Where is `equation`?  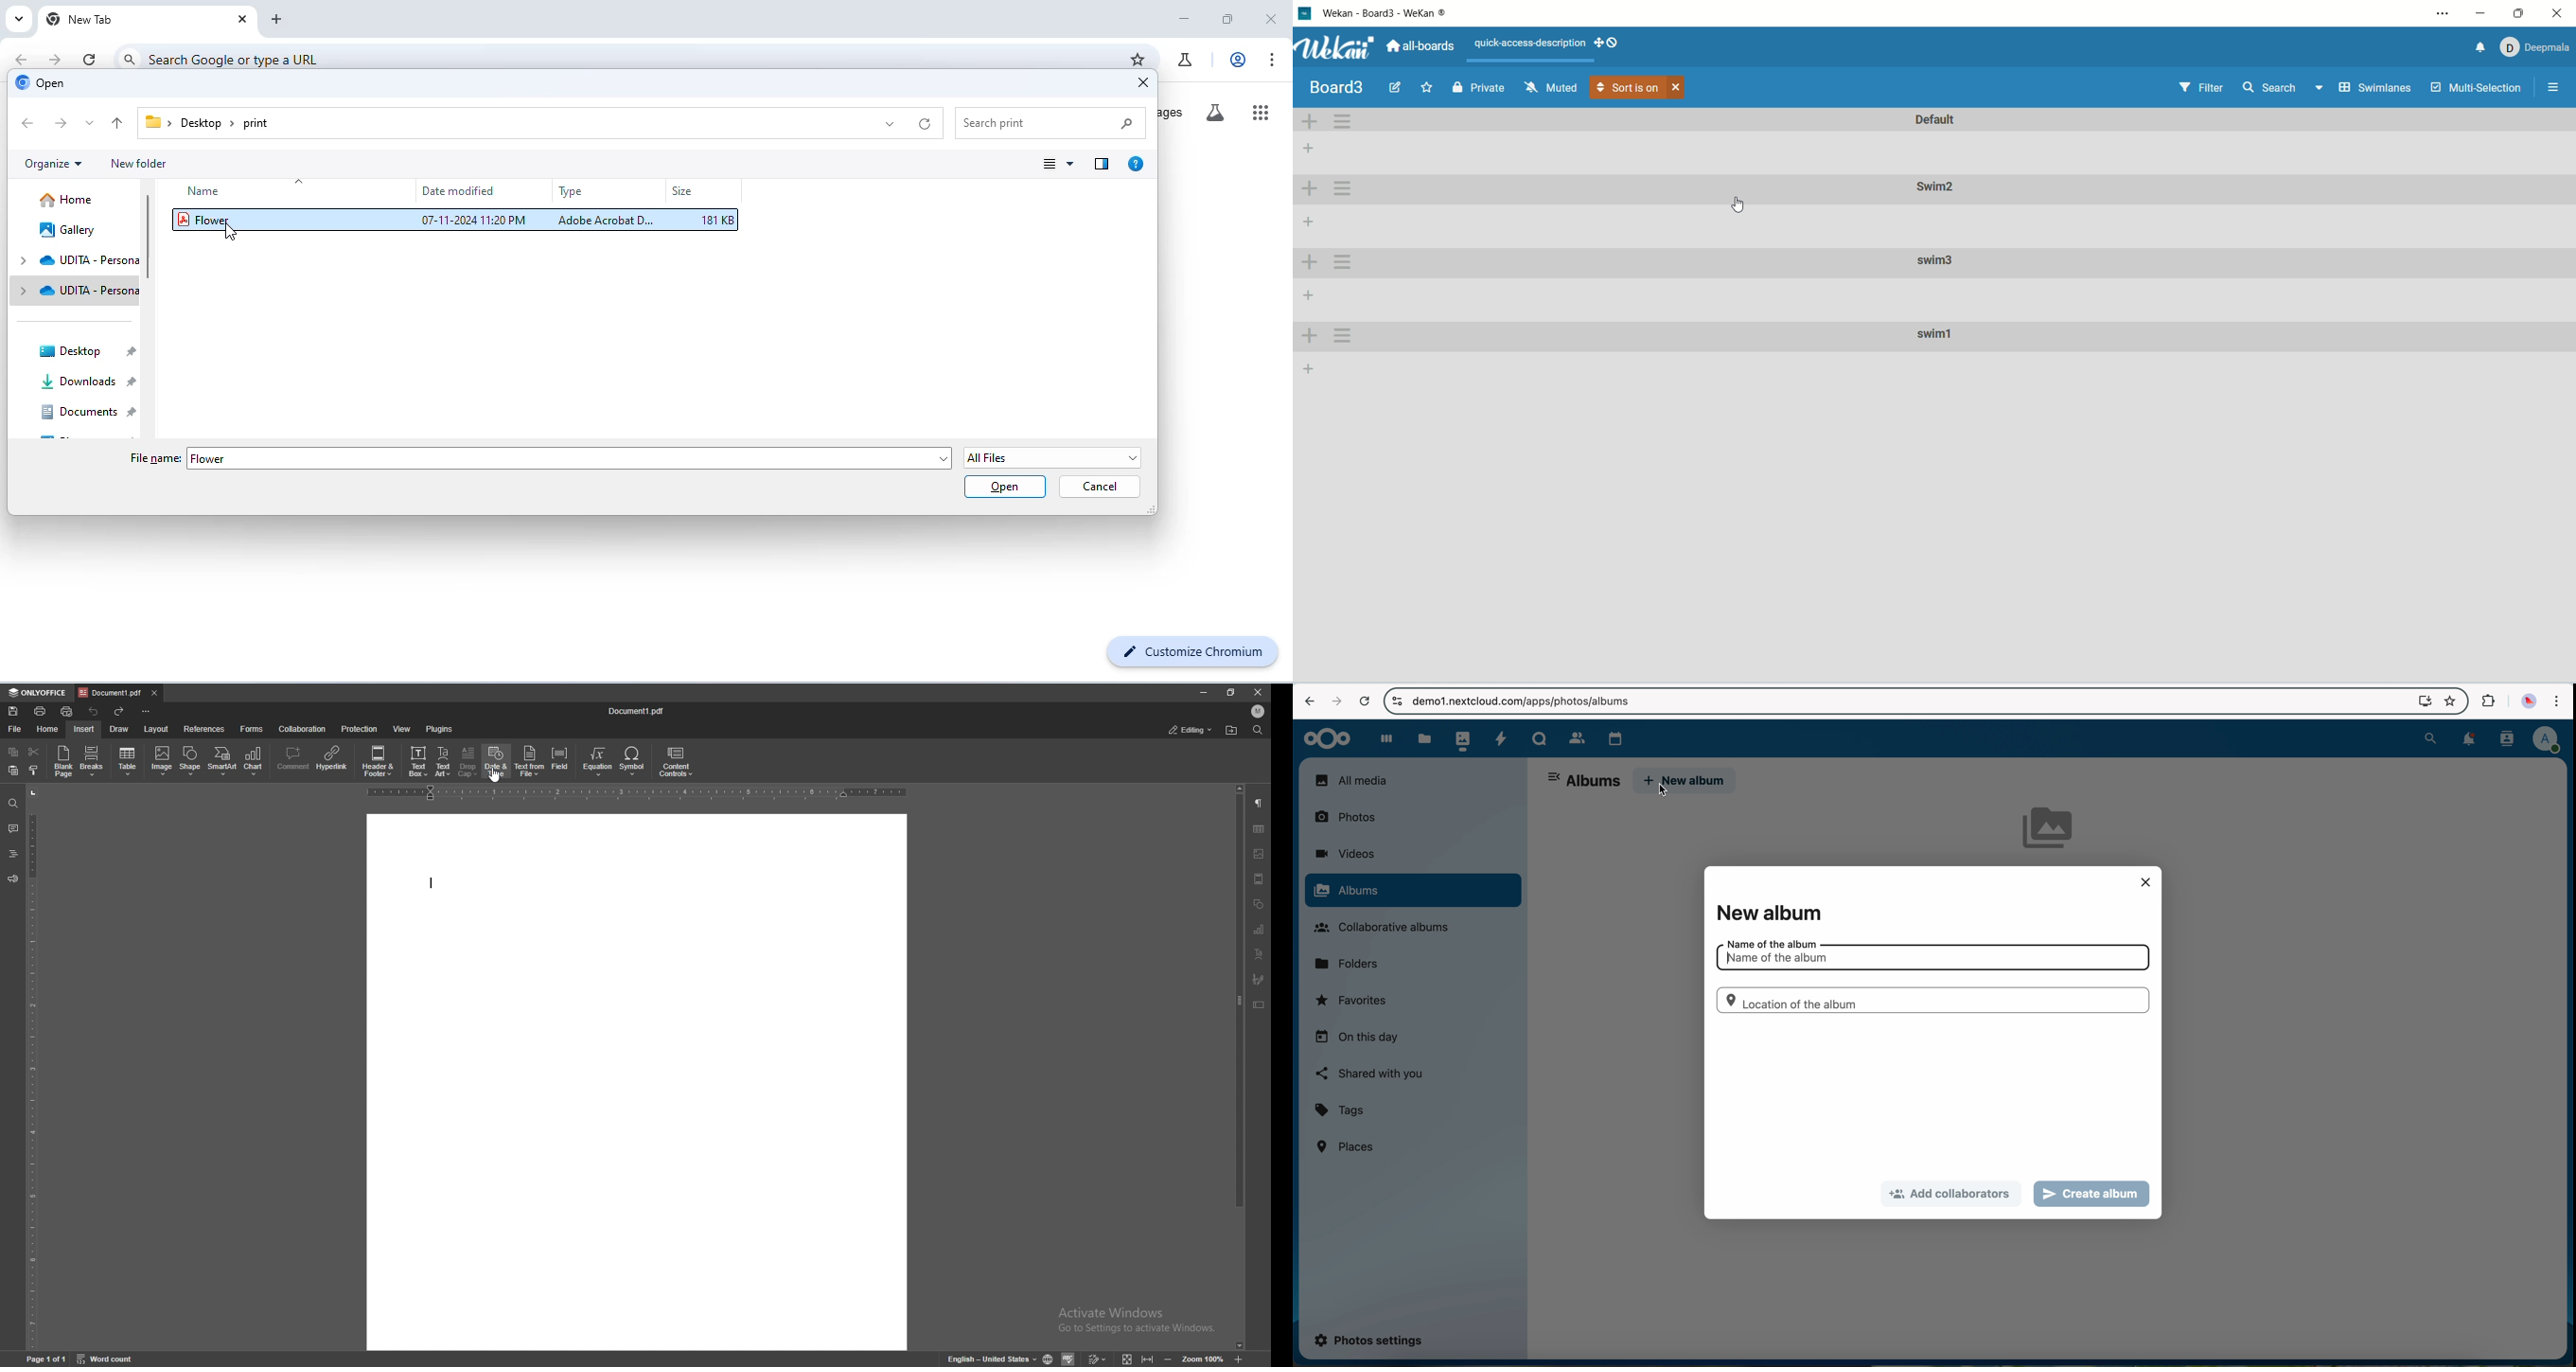 equation is located at coordinates (599, 760).